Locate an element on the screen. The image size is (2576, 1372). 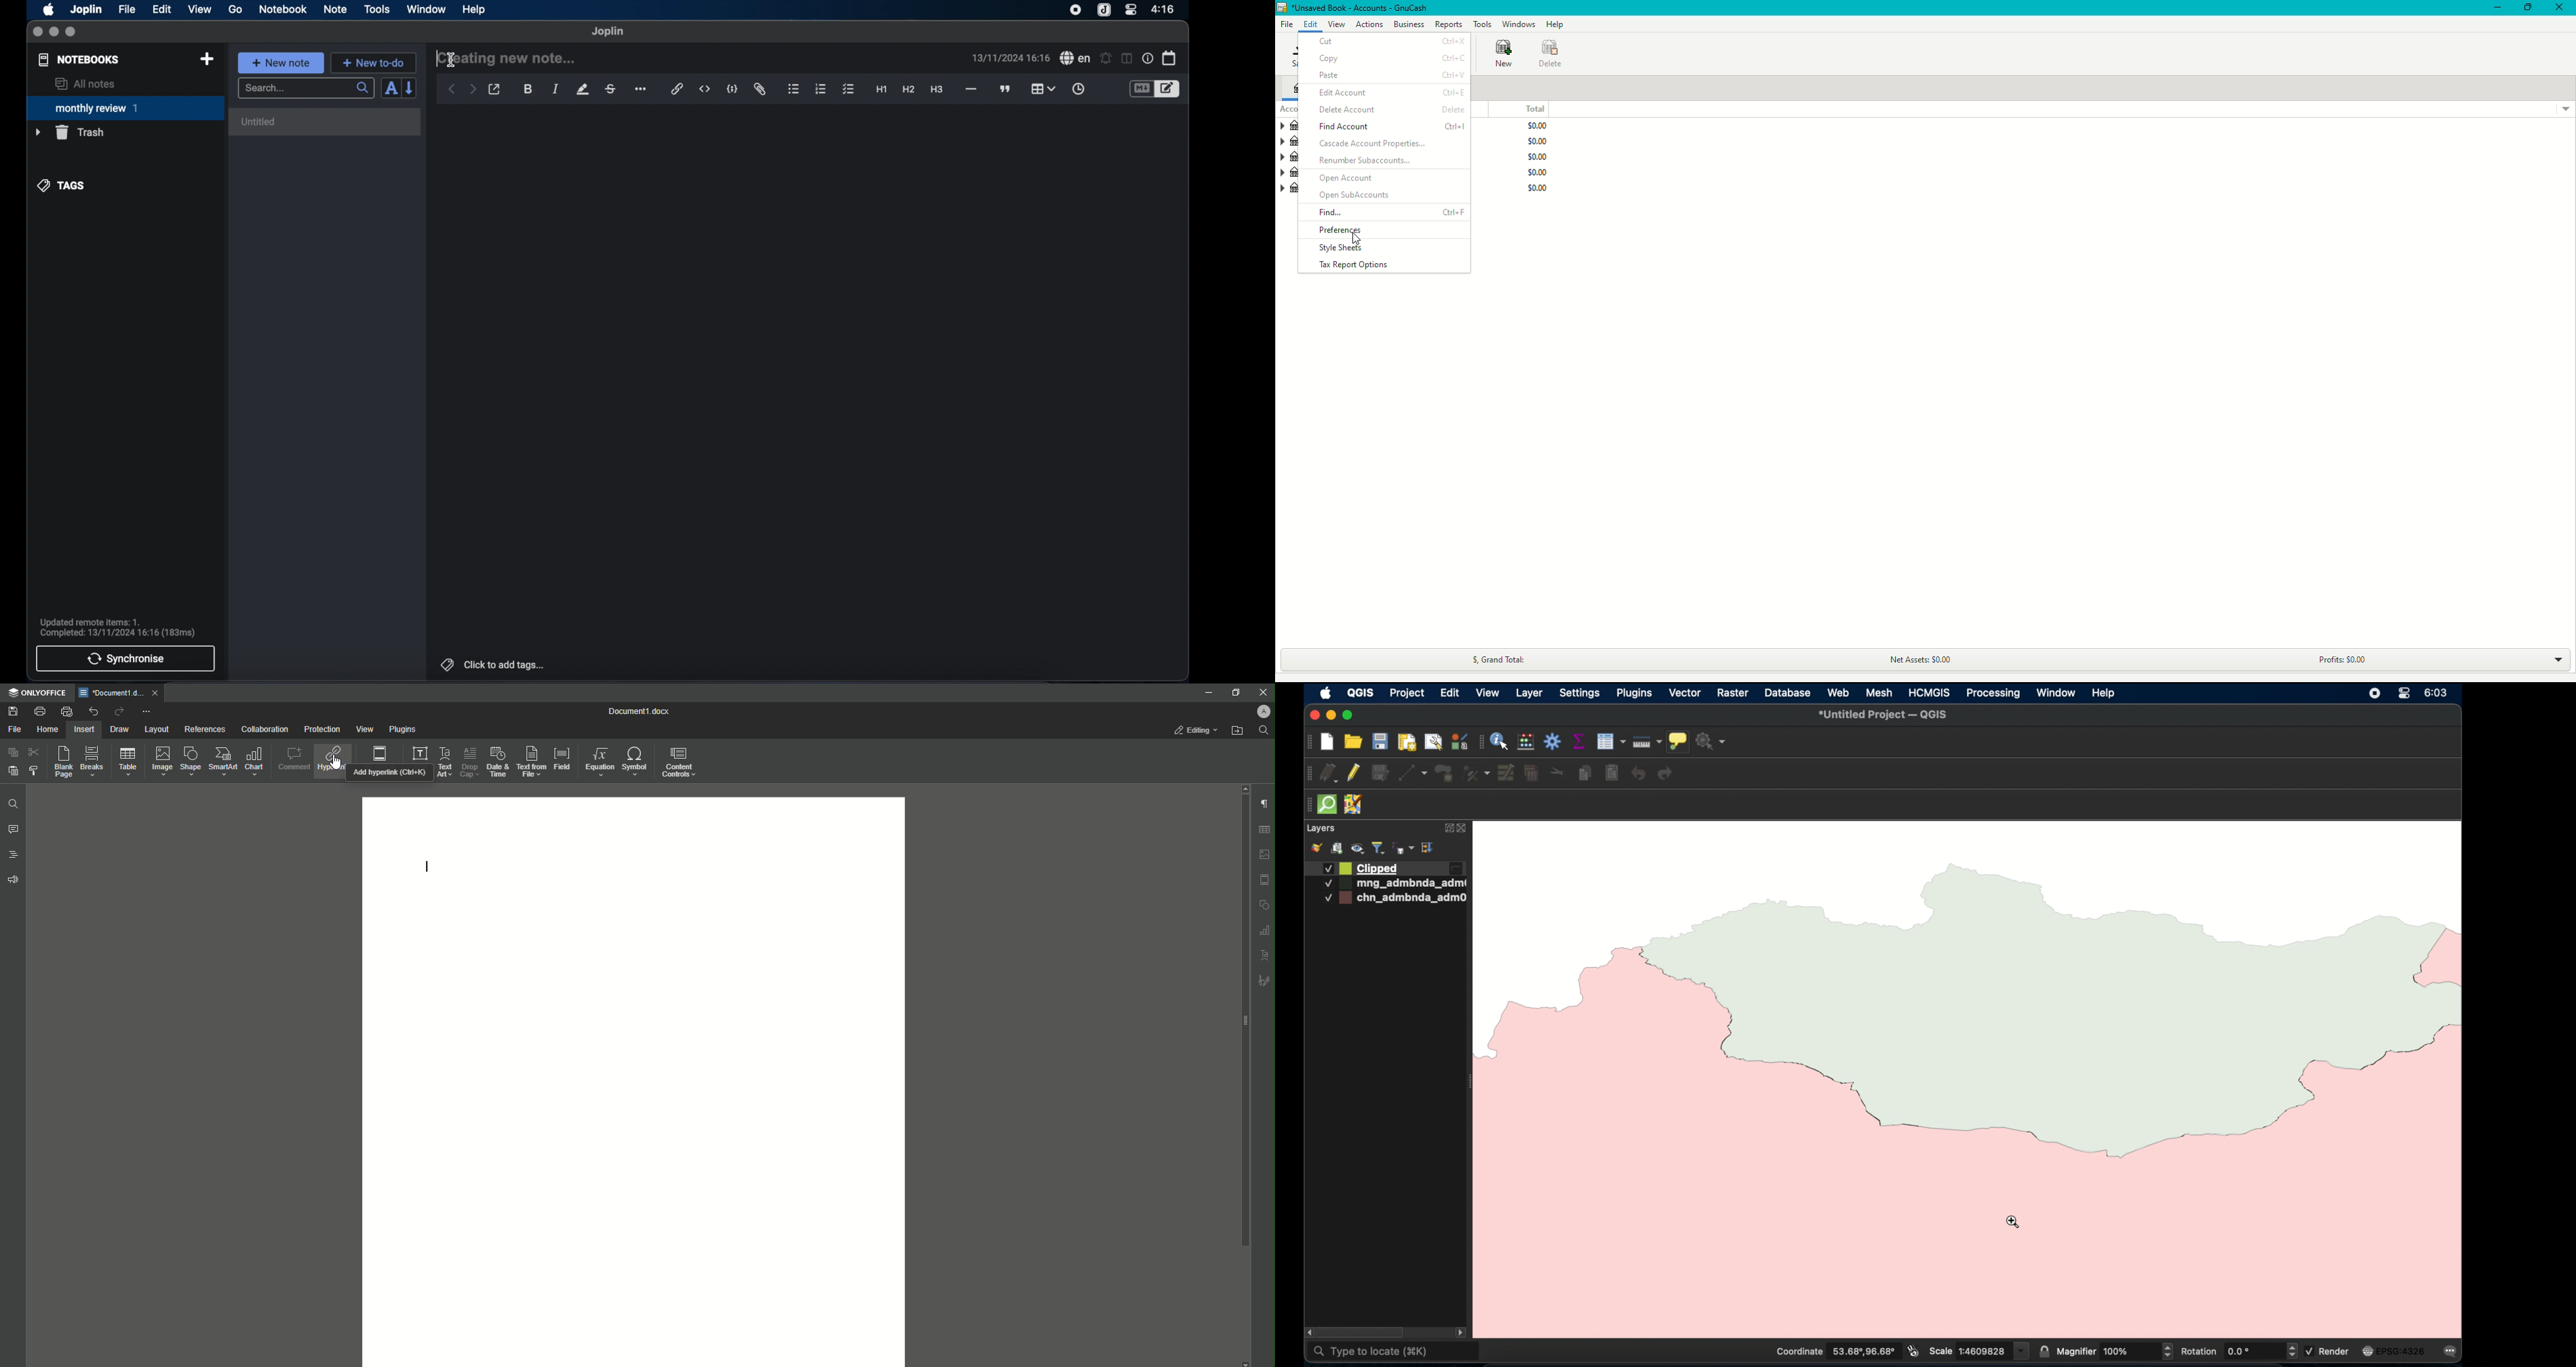
Date and Time is located at coordinates (498, 762).